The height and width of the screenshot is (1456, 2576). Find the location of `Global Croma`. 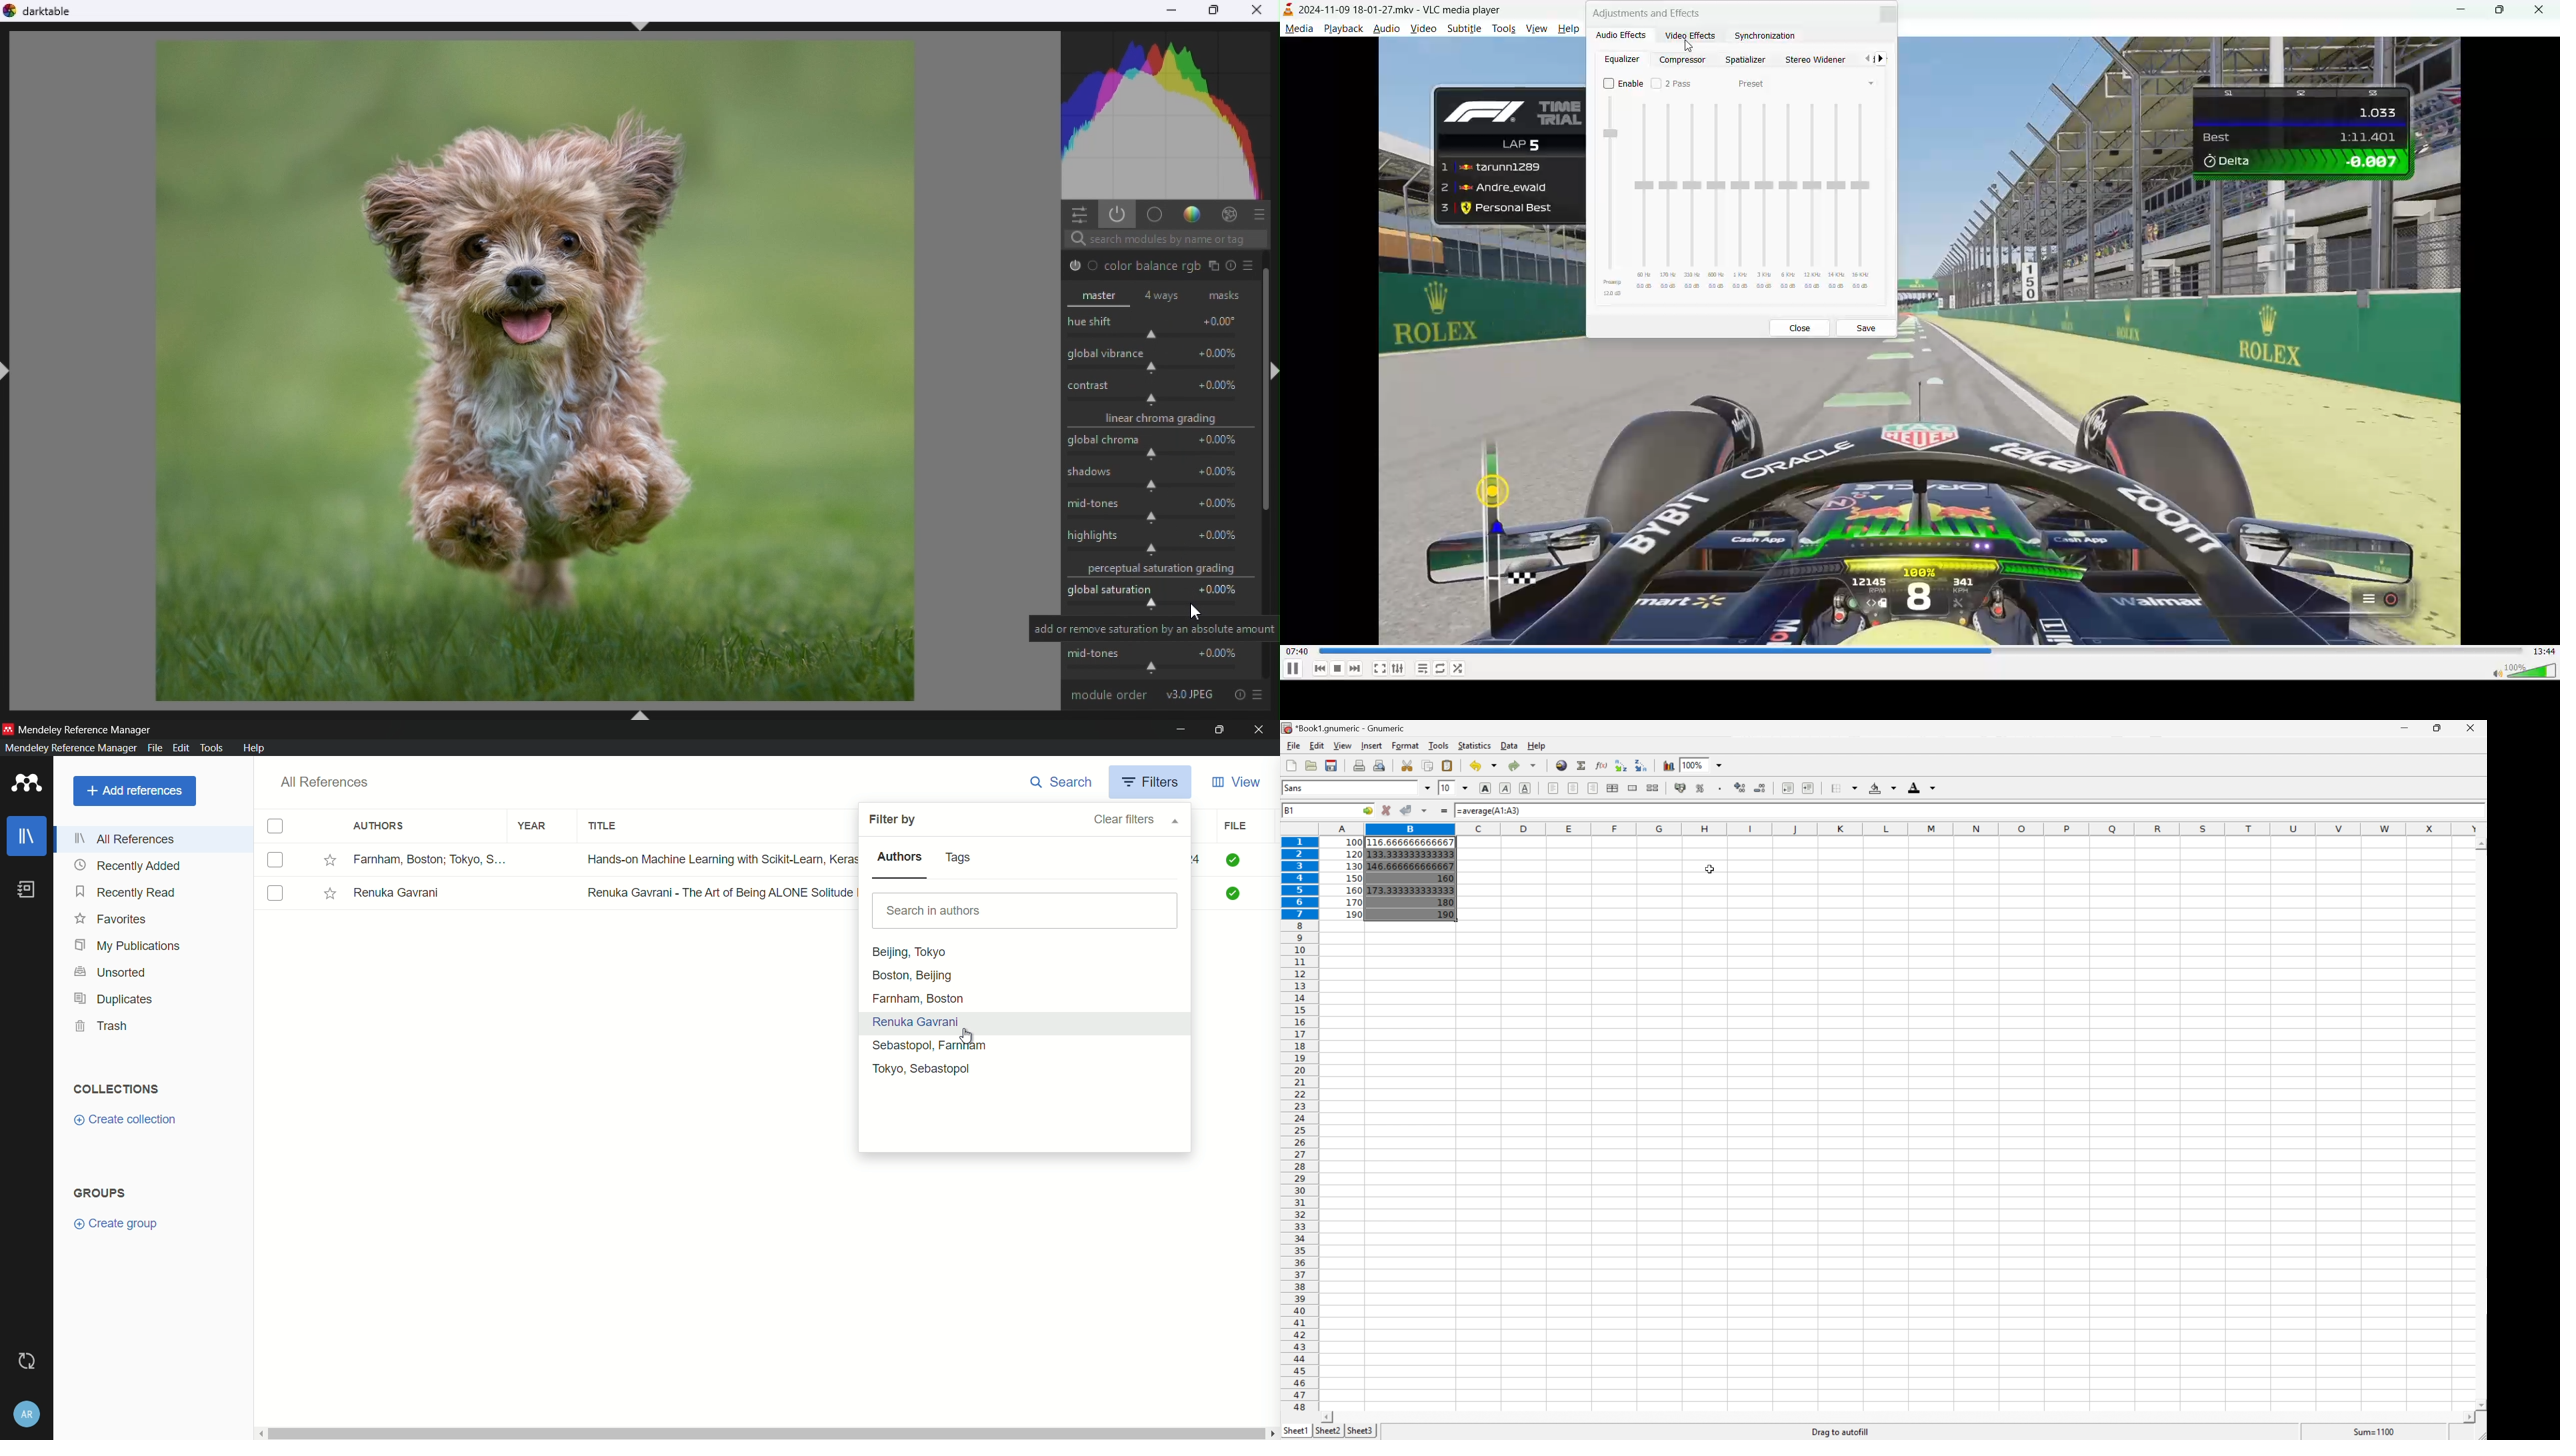

Global Croma is located at coordinates (1159, 447).